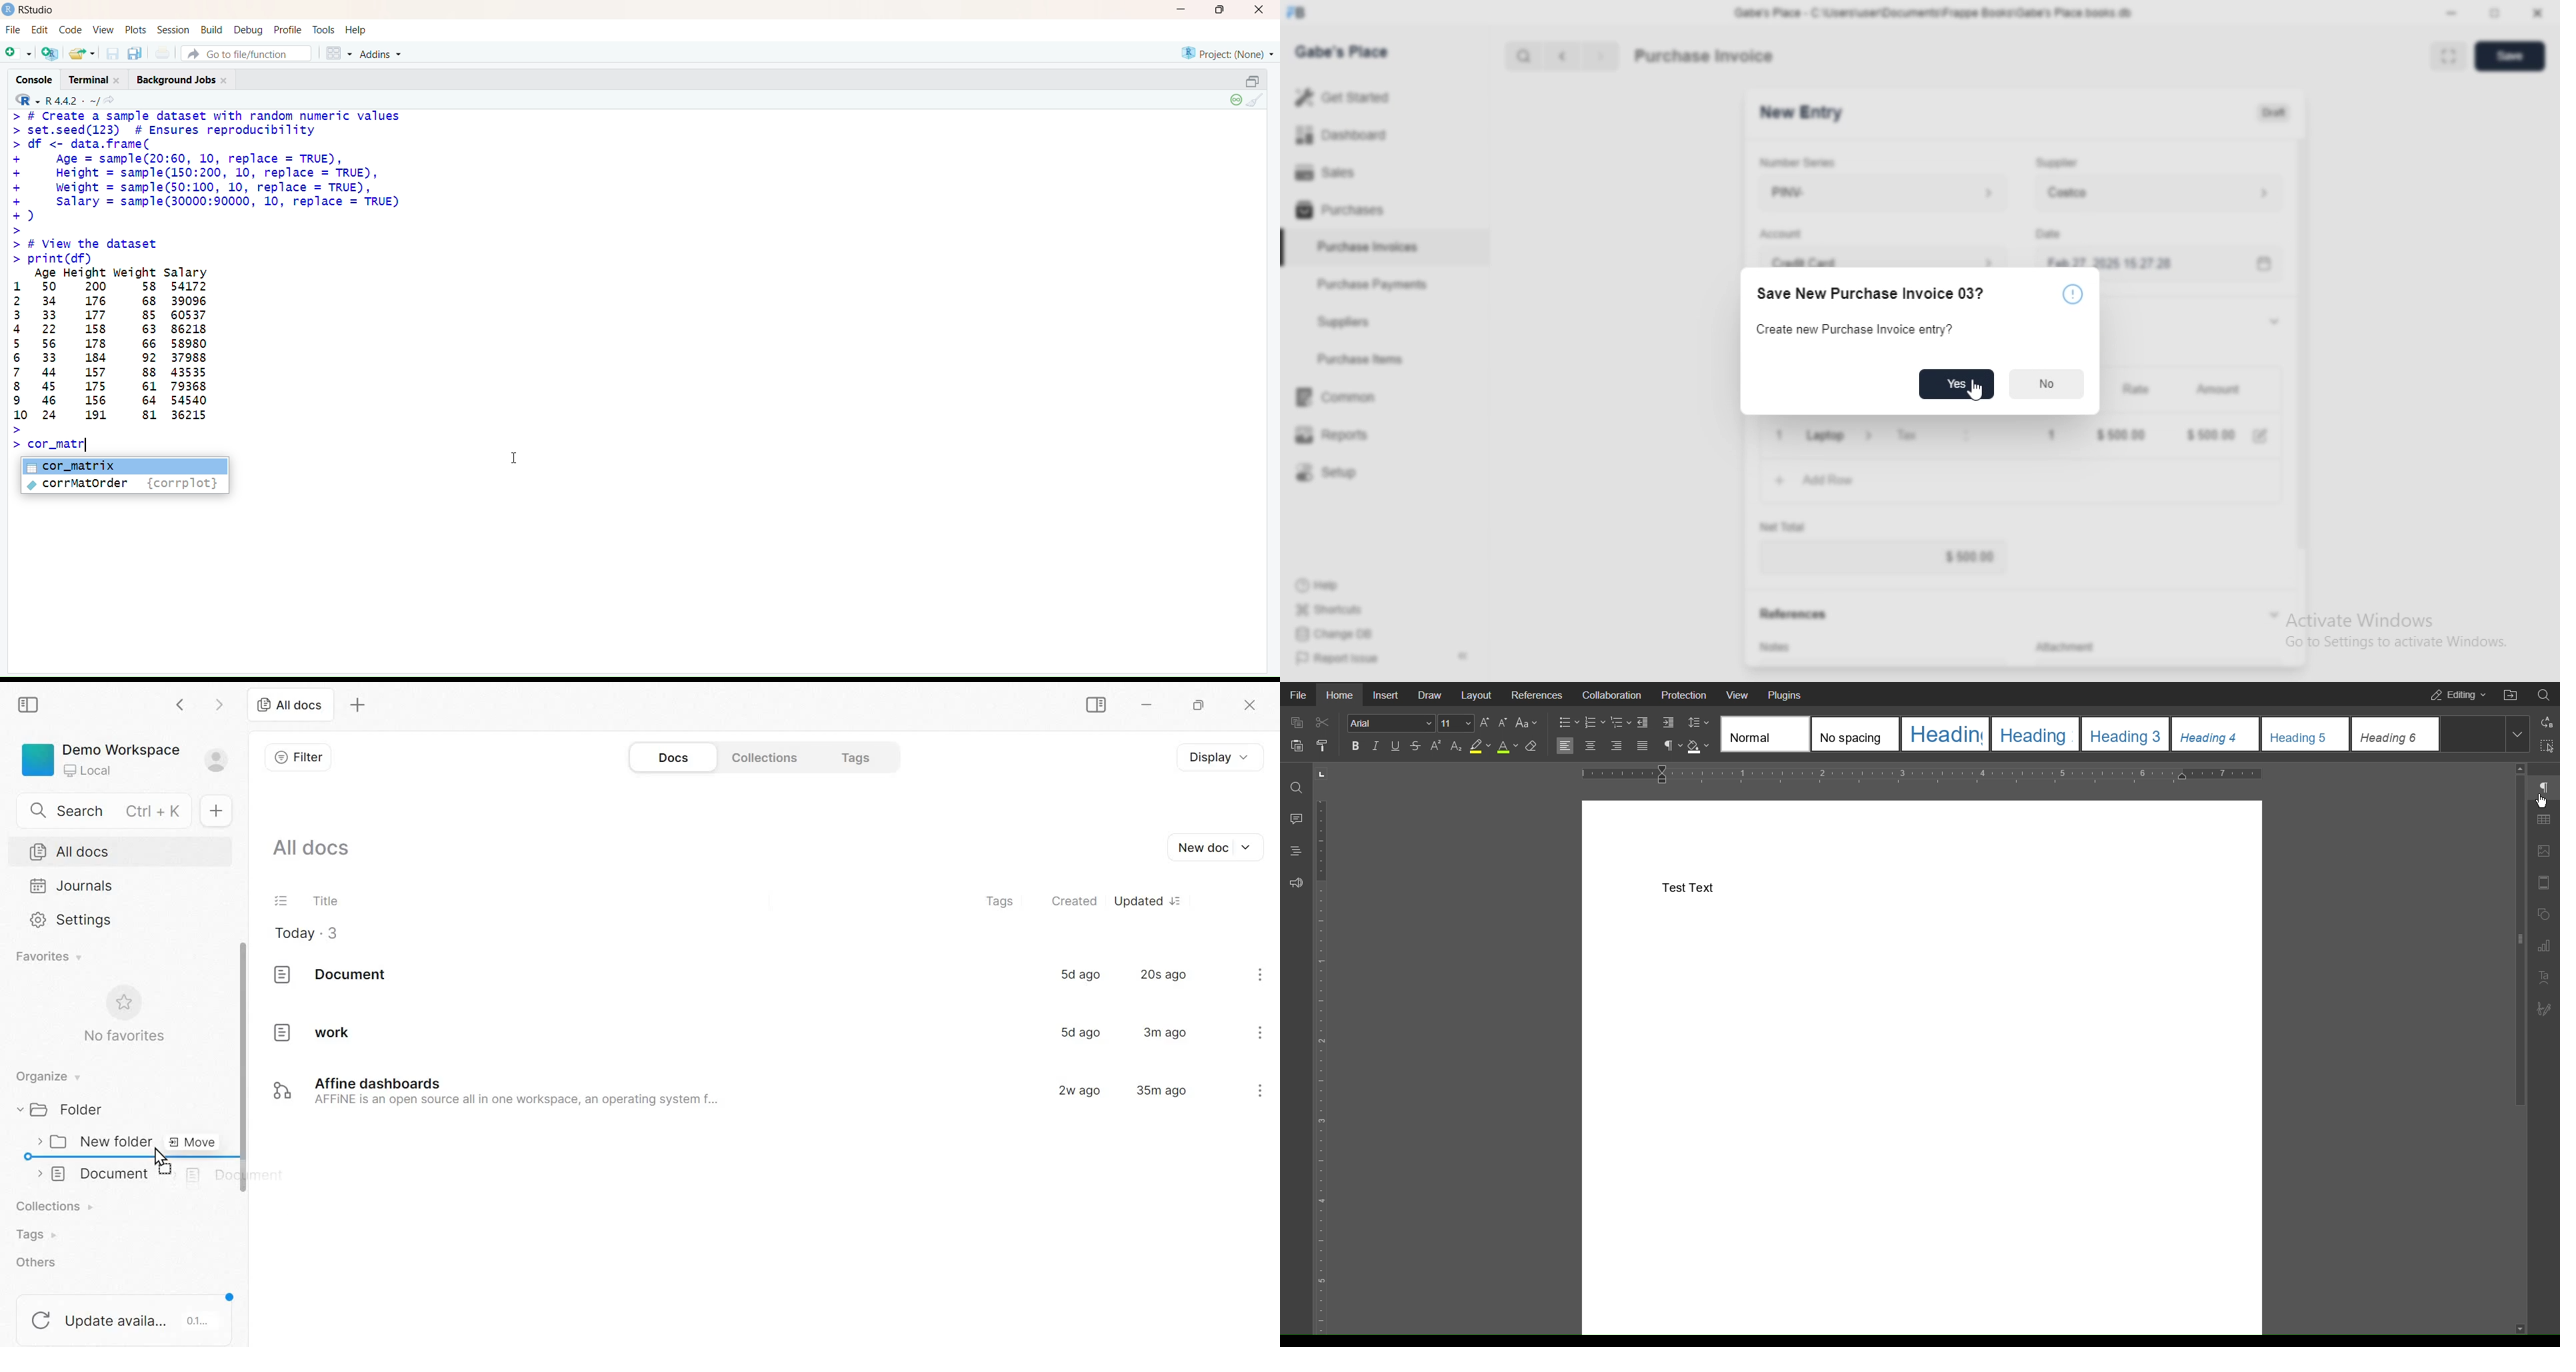 Image resolution: width=2576 pixels, height=1372 pixels. What do you see at coordinates (1781, 234) in the screenshot?
I see `Account` at bounding box center [1781, 234].